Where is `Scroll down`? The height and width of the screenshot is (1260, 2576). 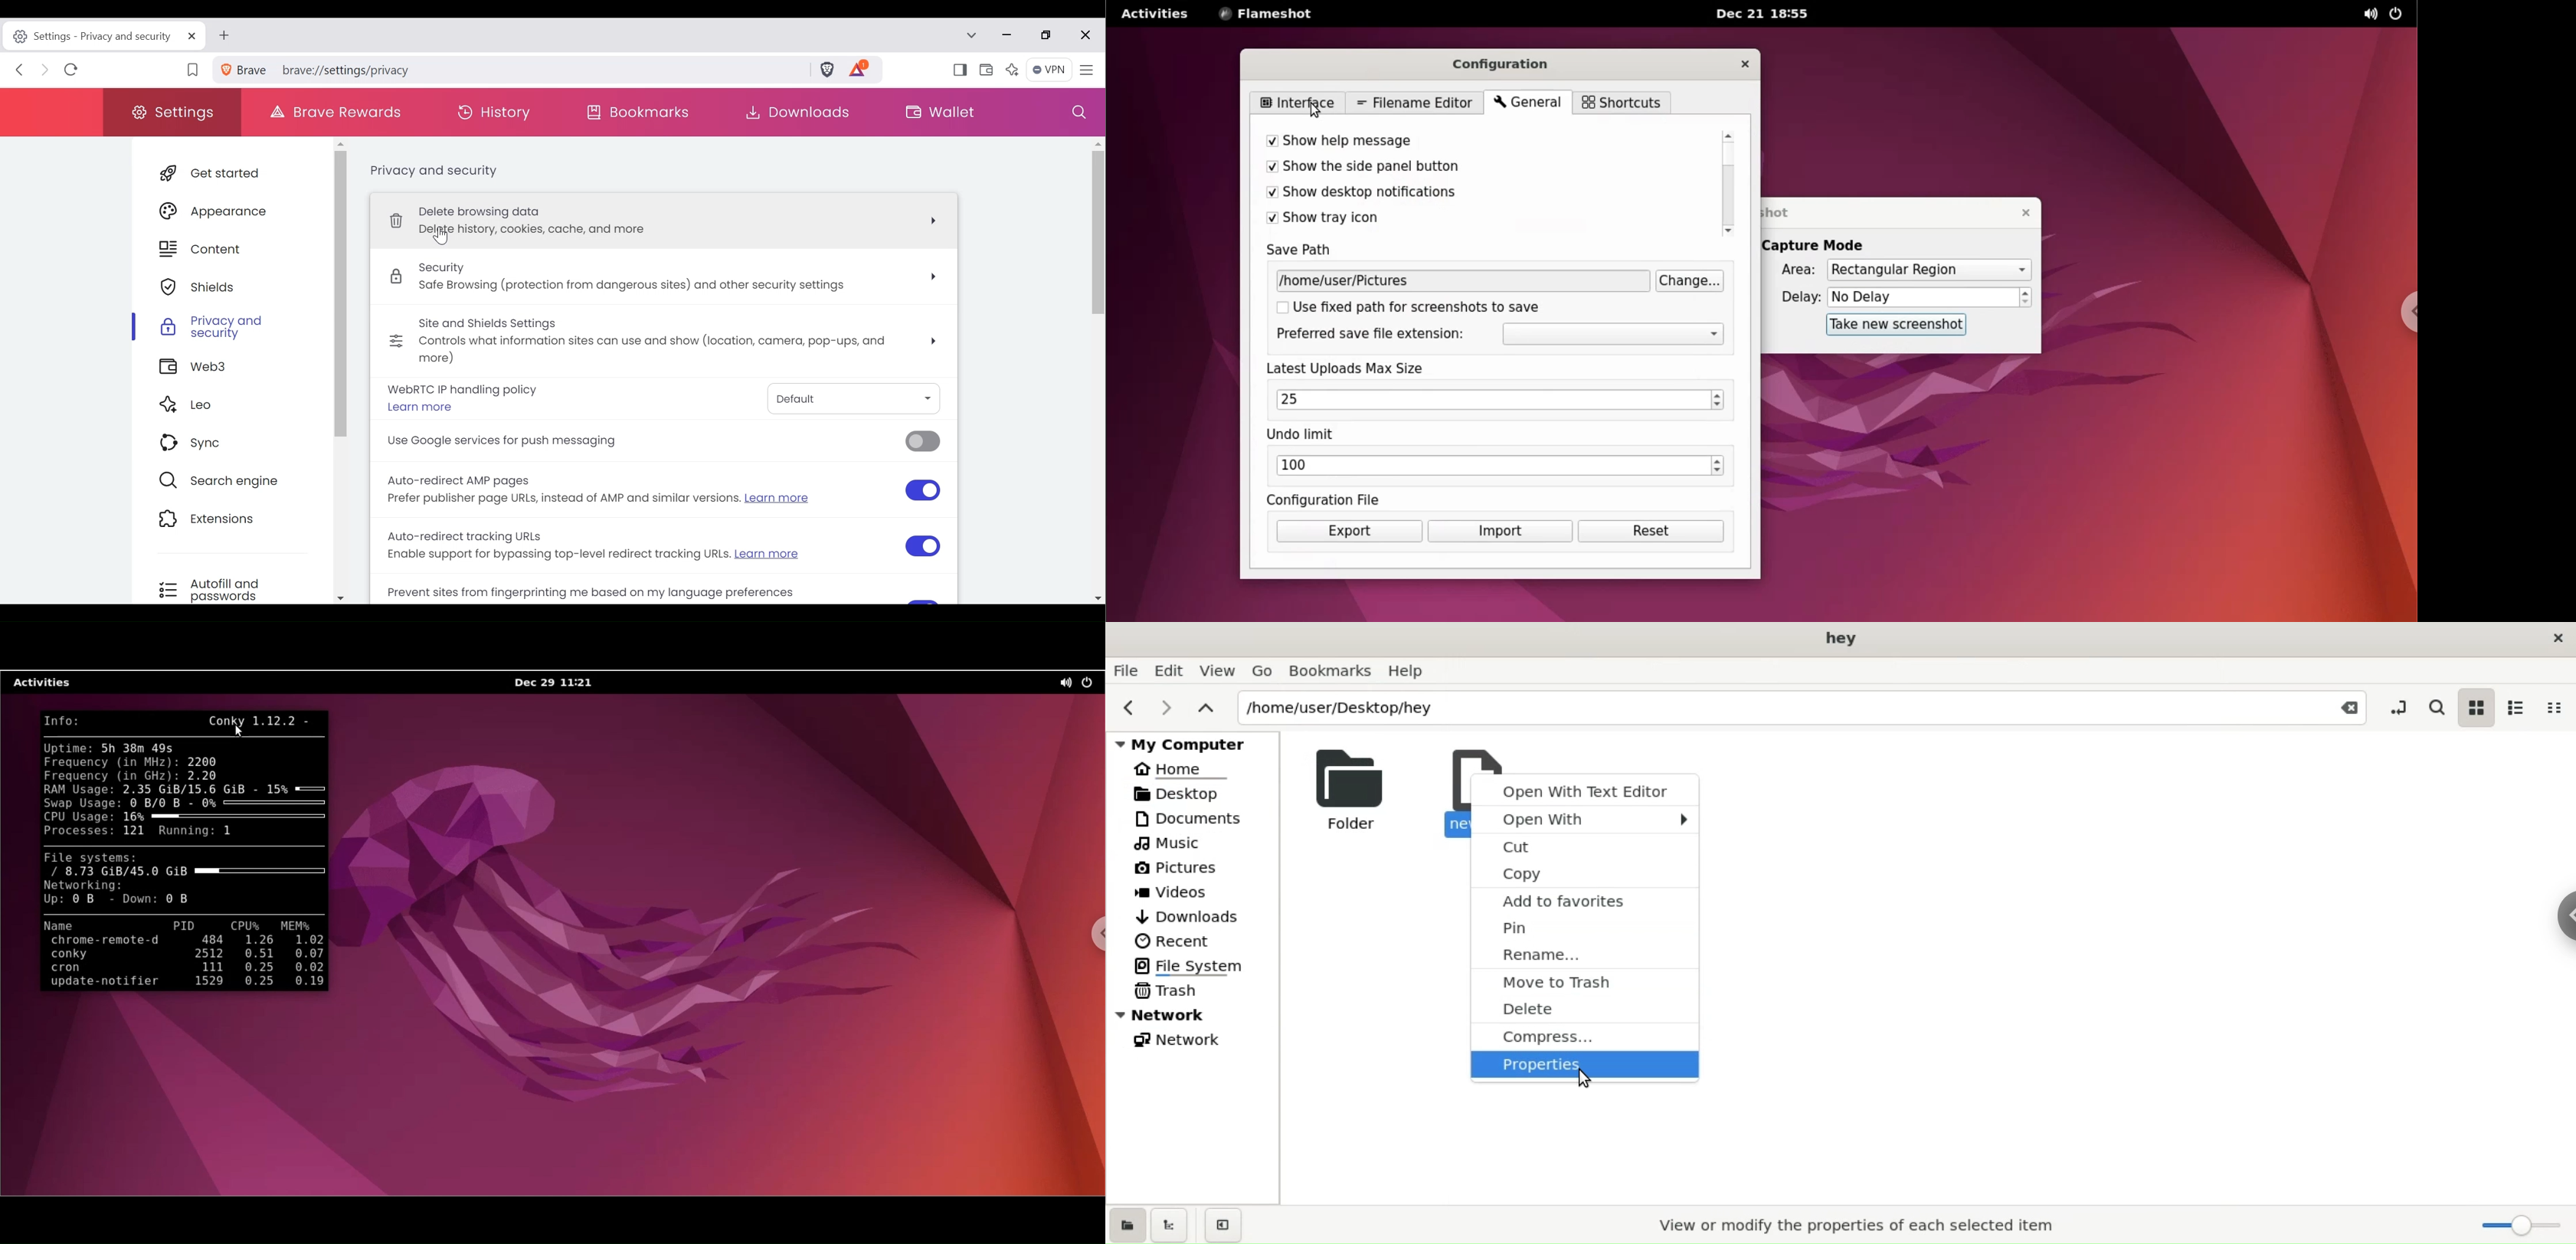 Scroll down is located at coordinates (1099, 597).